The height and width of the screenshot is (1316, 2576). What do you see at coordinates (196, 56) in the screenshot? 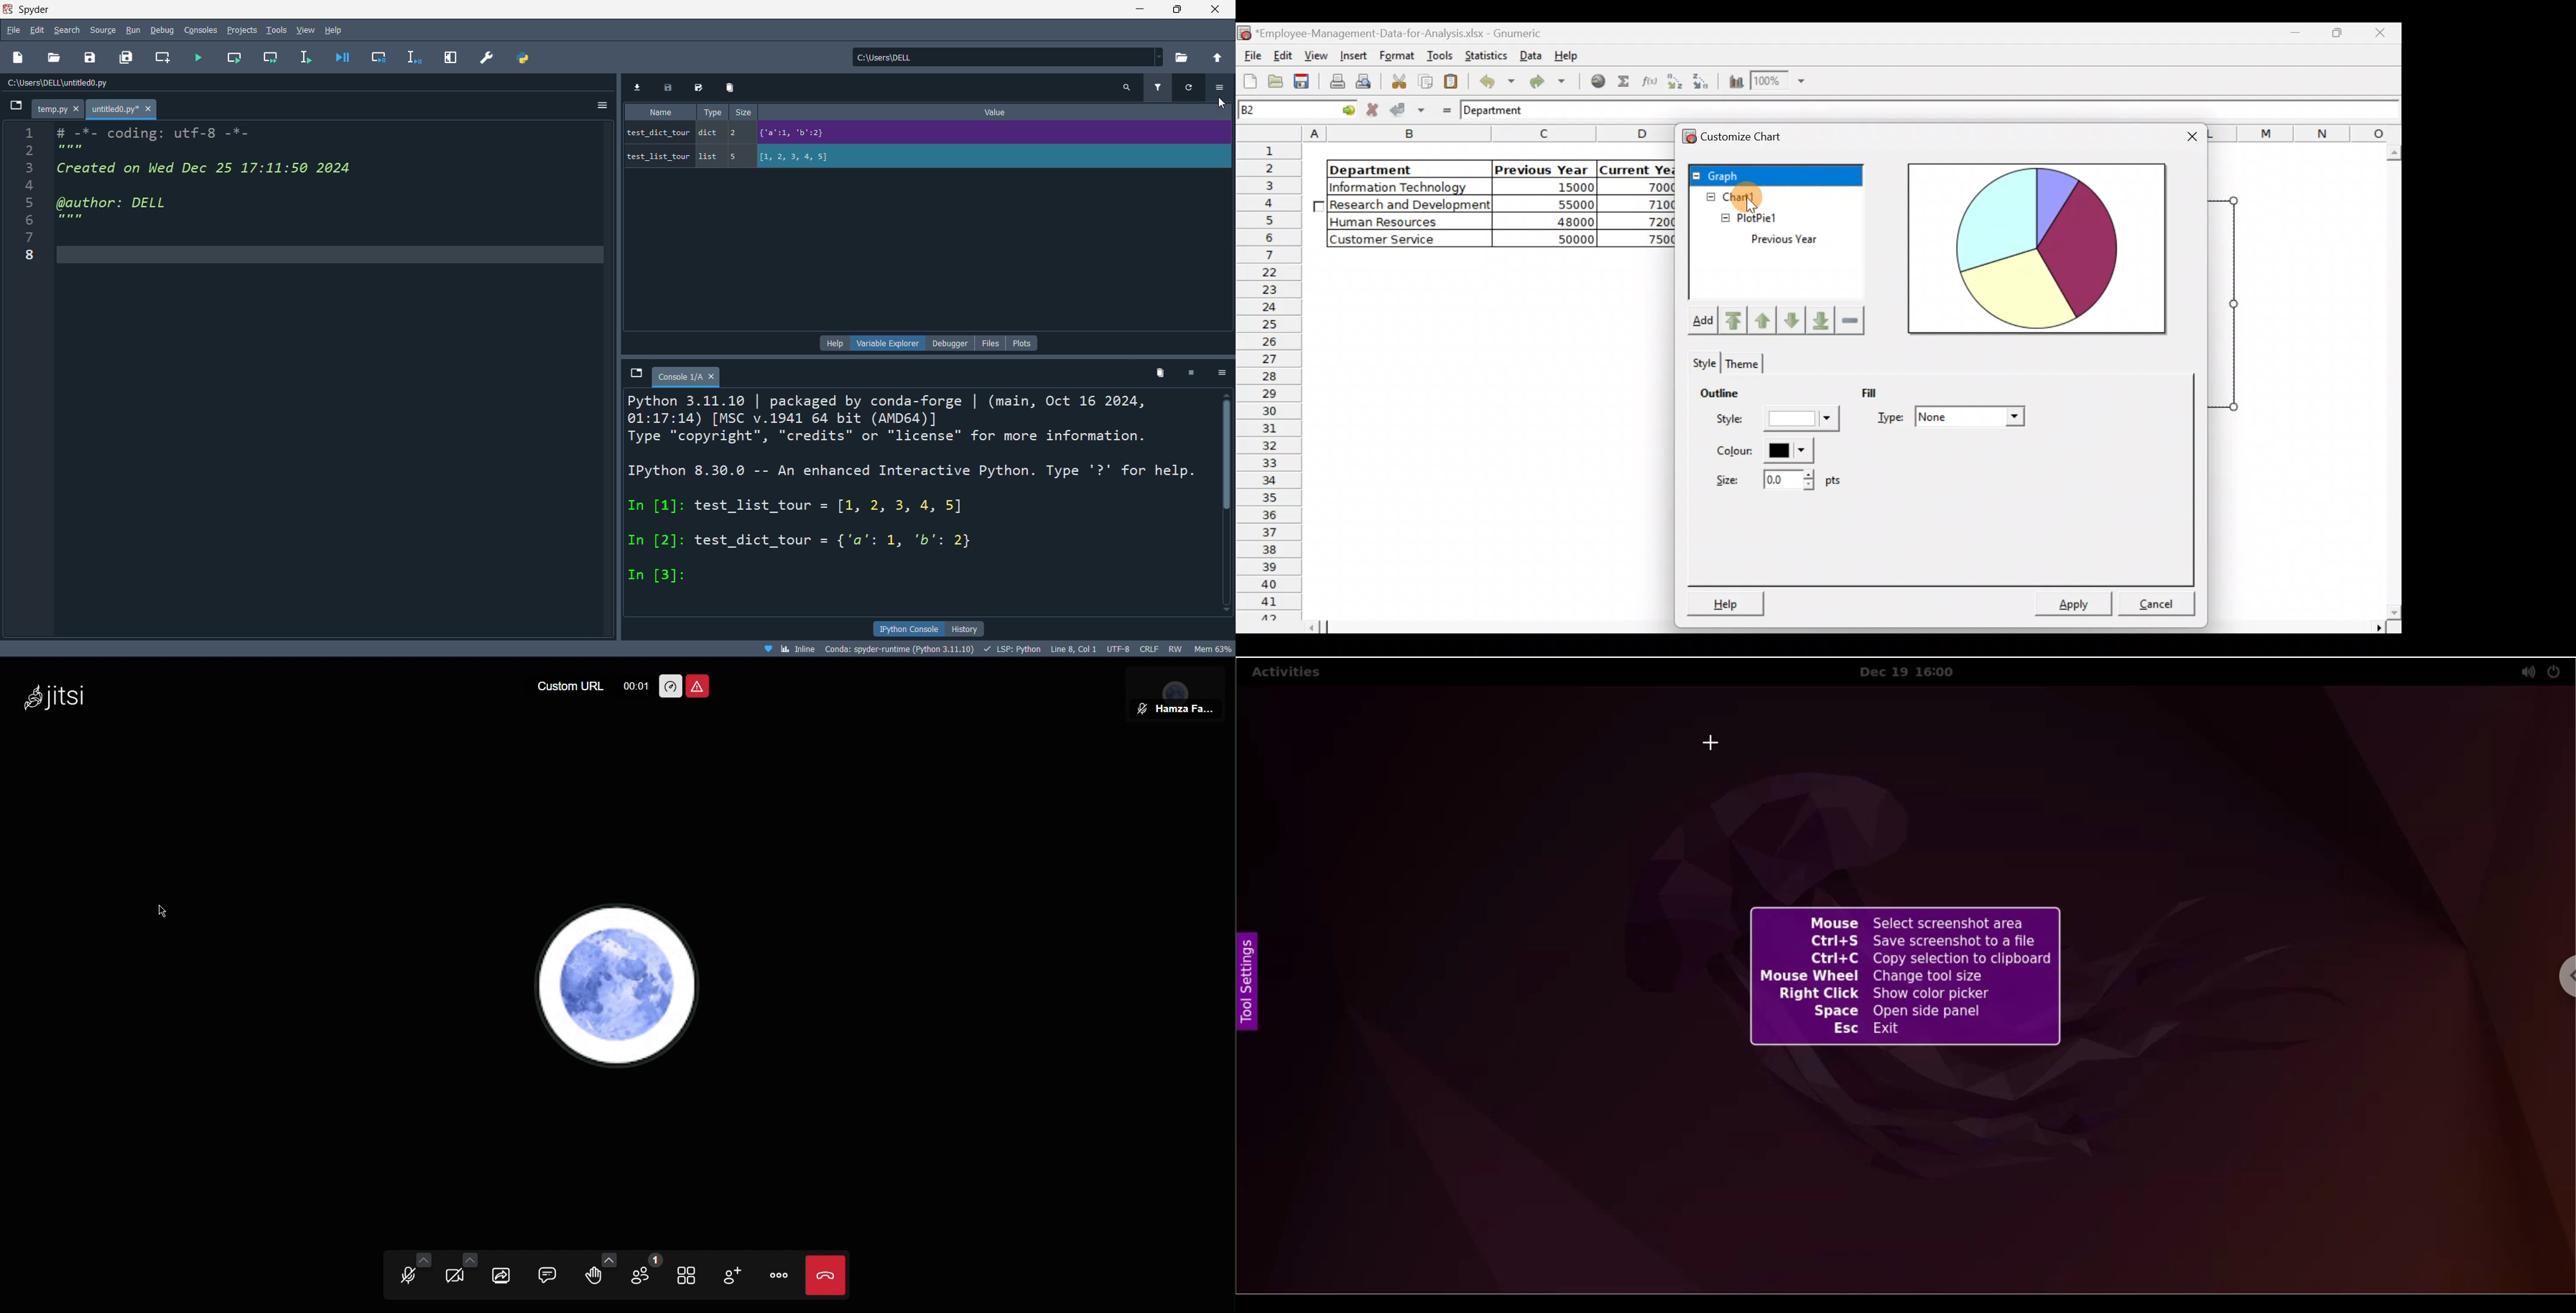
I see `run file` at bounding box center [196, 56].